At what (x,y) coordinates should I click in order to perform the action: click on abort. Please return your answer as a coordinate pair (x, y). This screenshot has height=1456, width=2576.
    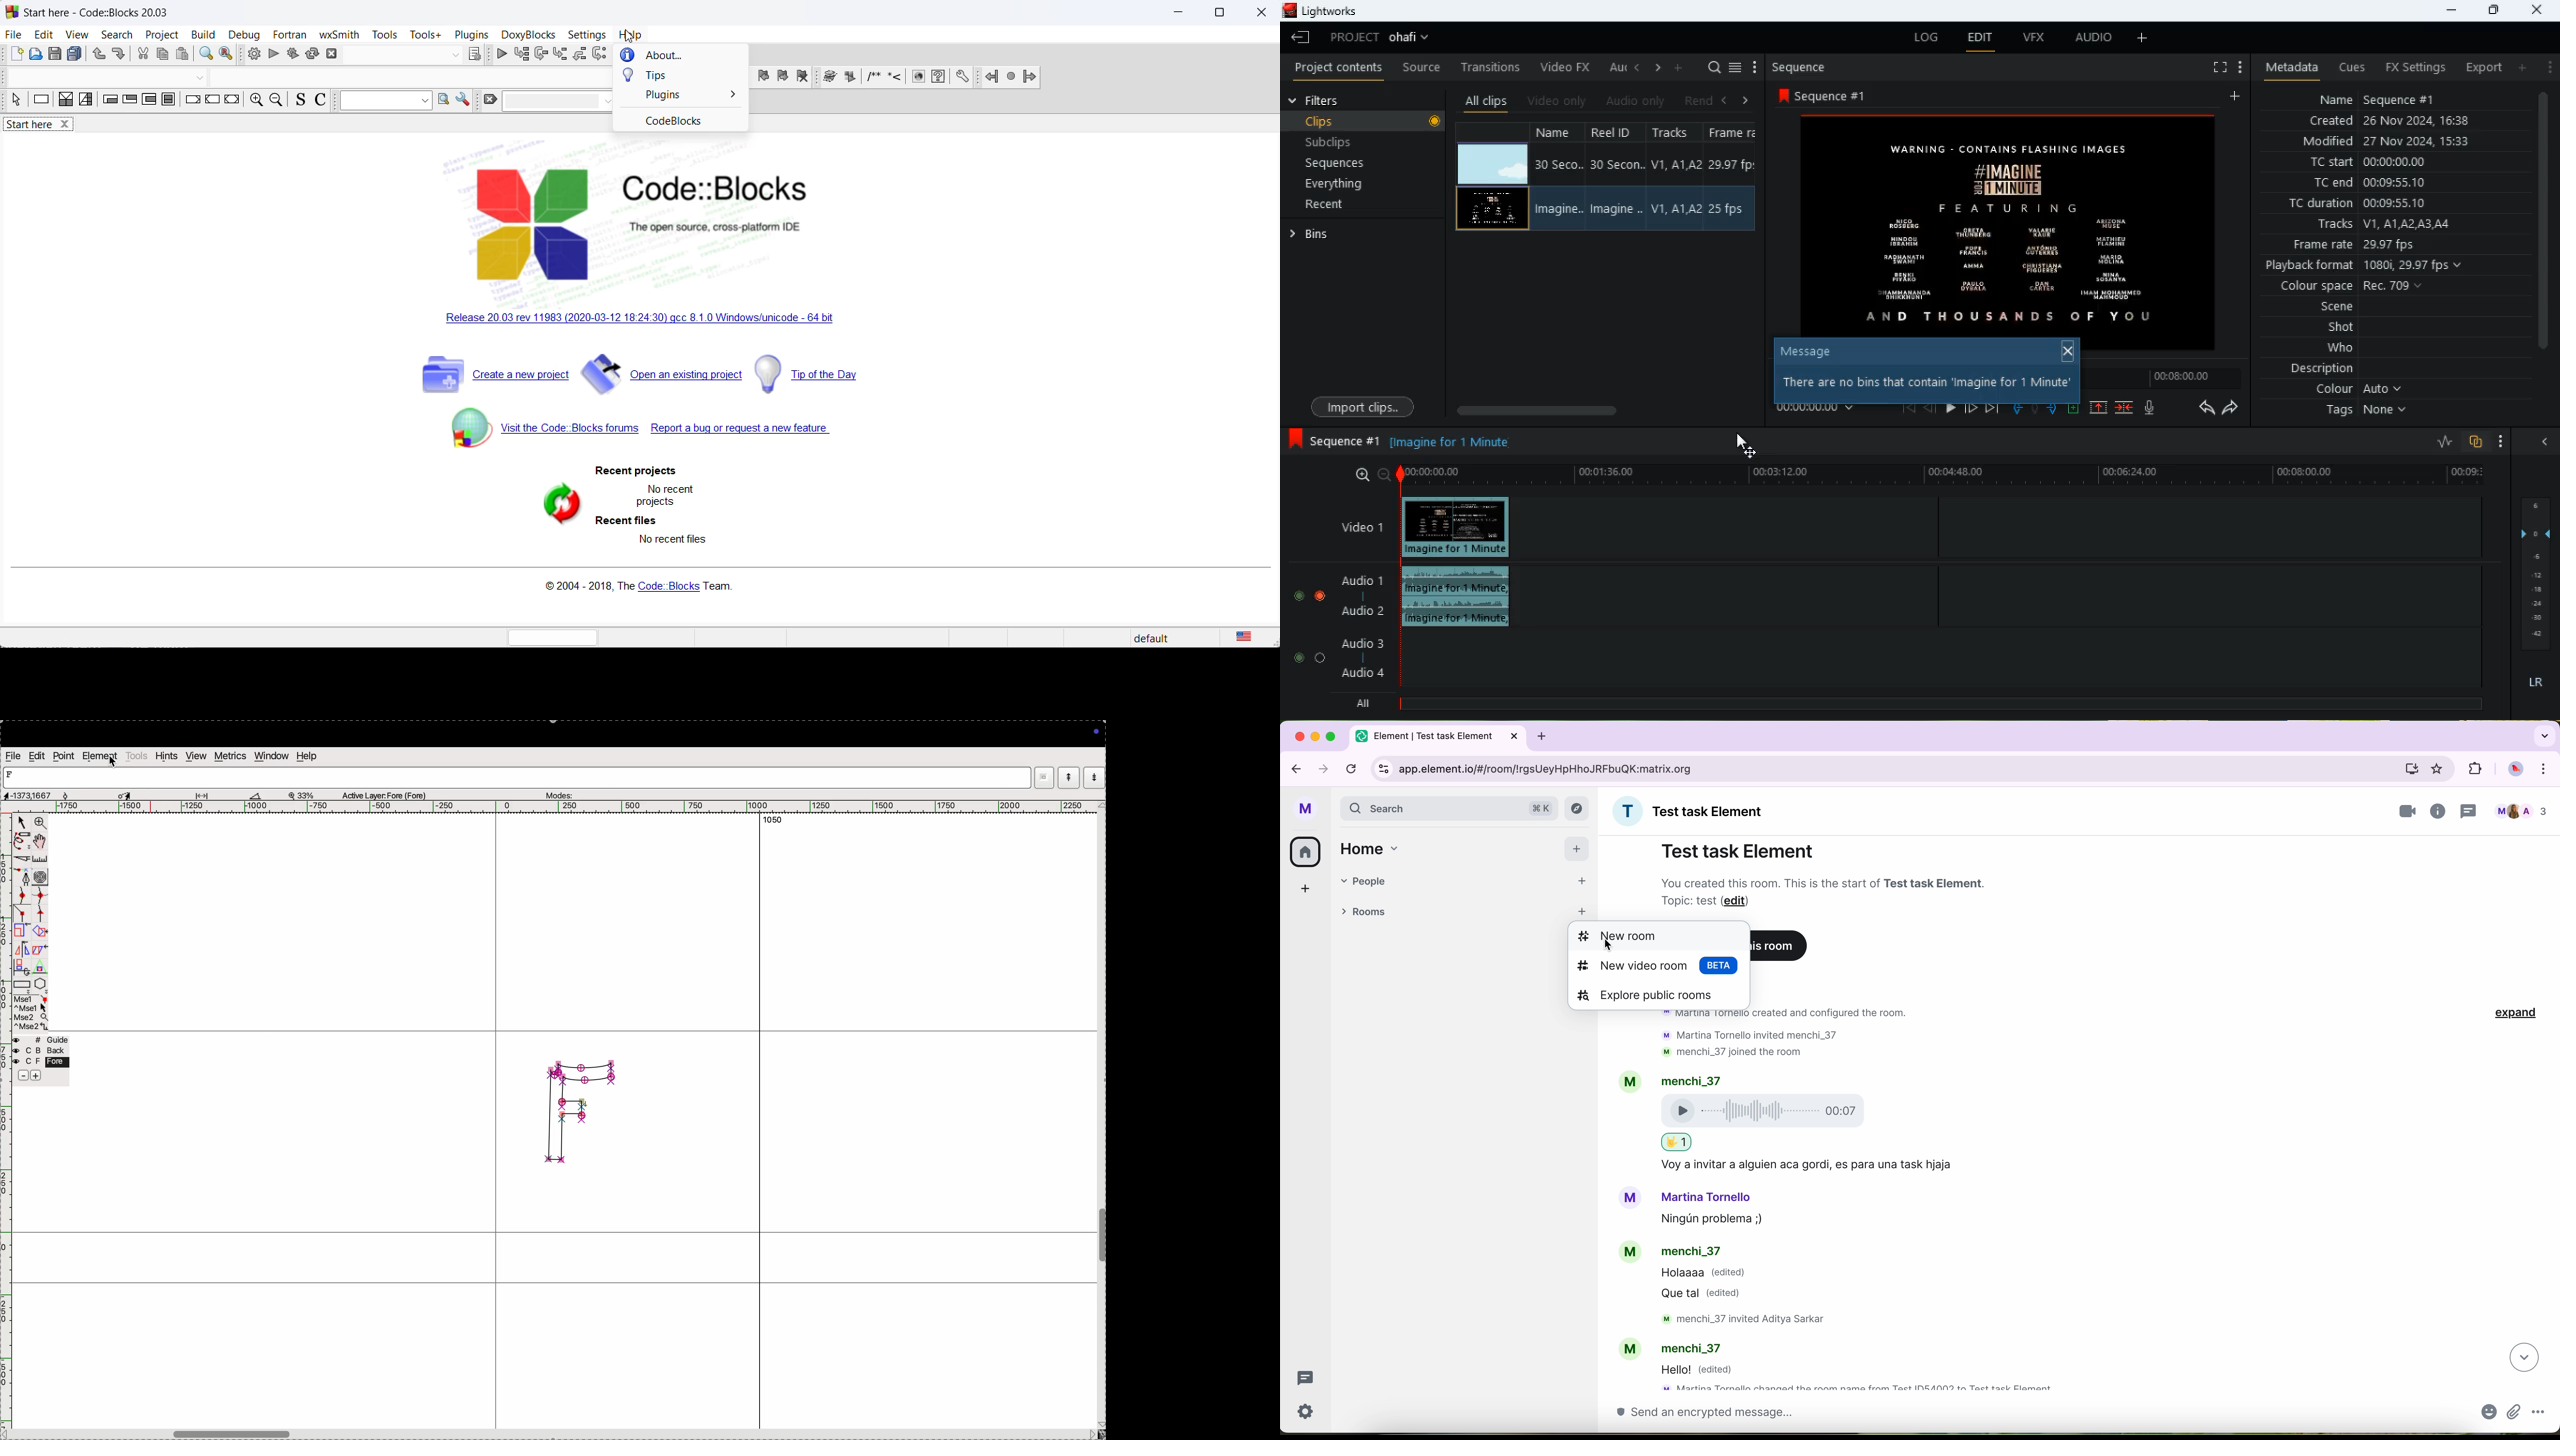
    Looking at the image, I should click on (332, 55).